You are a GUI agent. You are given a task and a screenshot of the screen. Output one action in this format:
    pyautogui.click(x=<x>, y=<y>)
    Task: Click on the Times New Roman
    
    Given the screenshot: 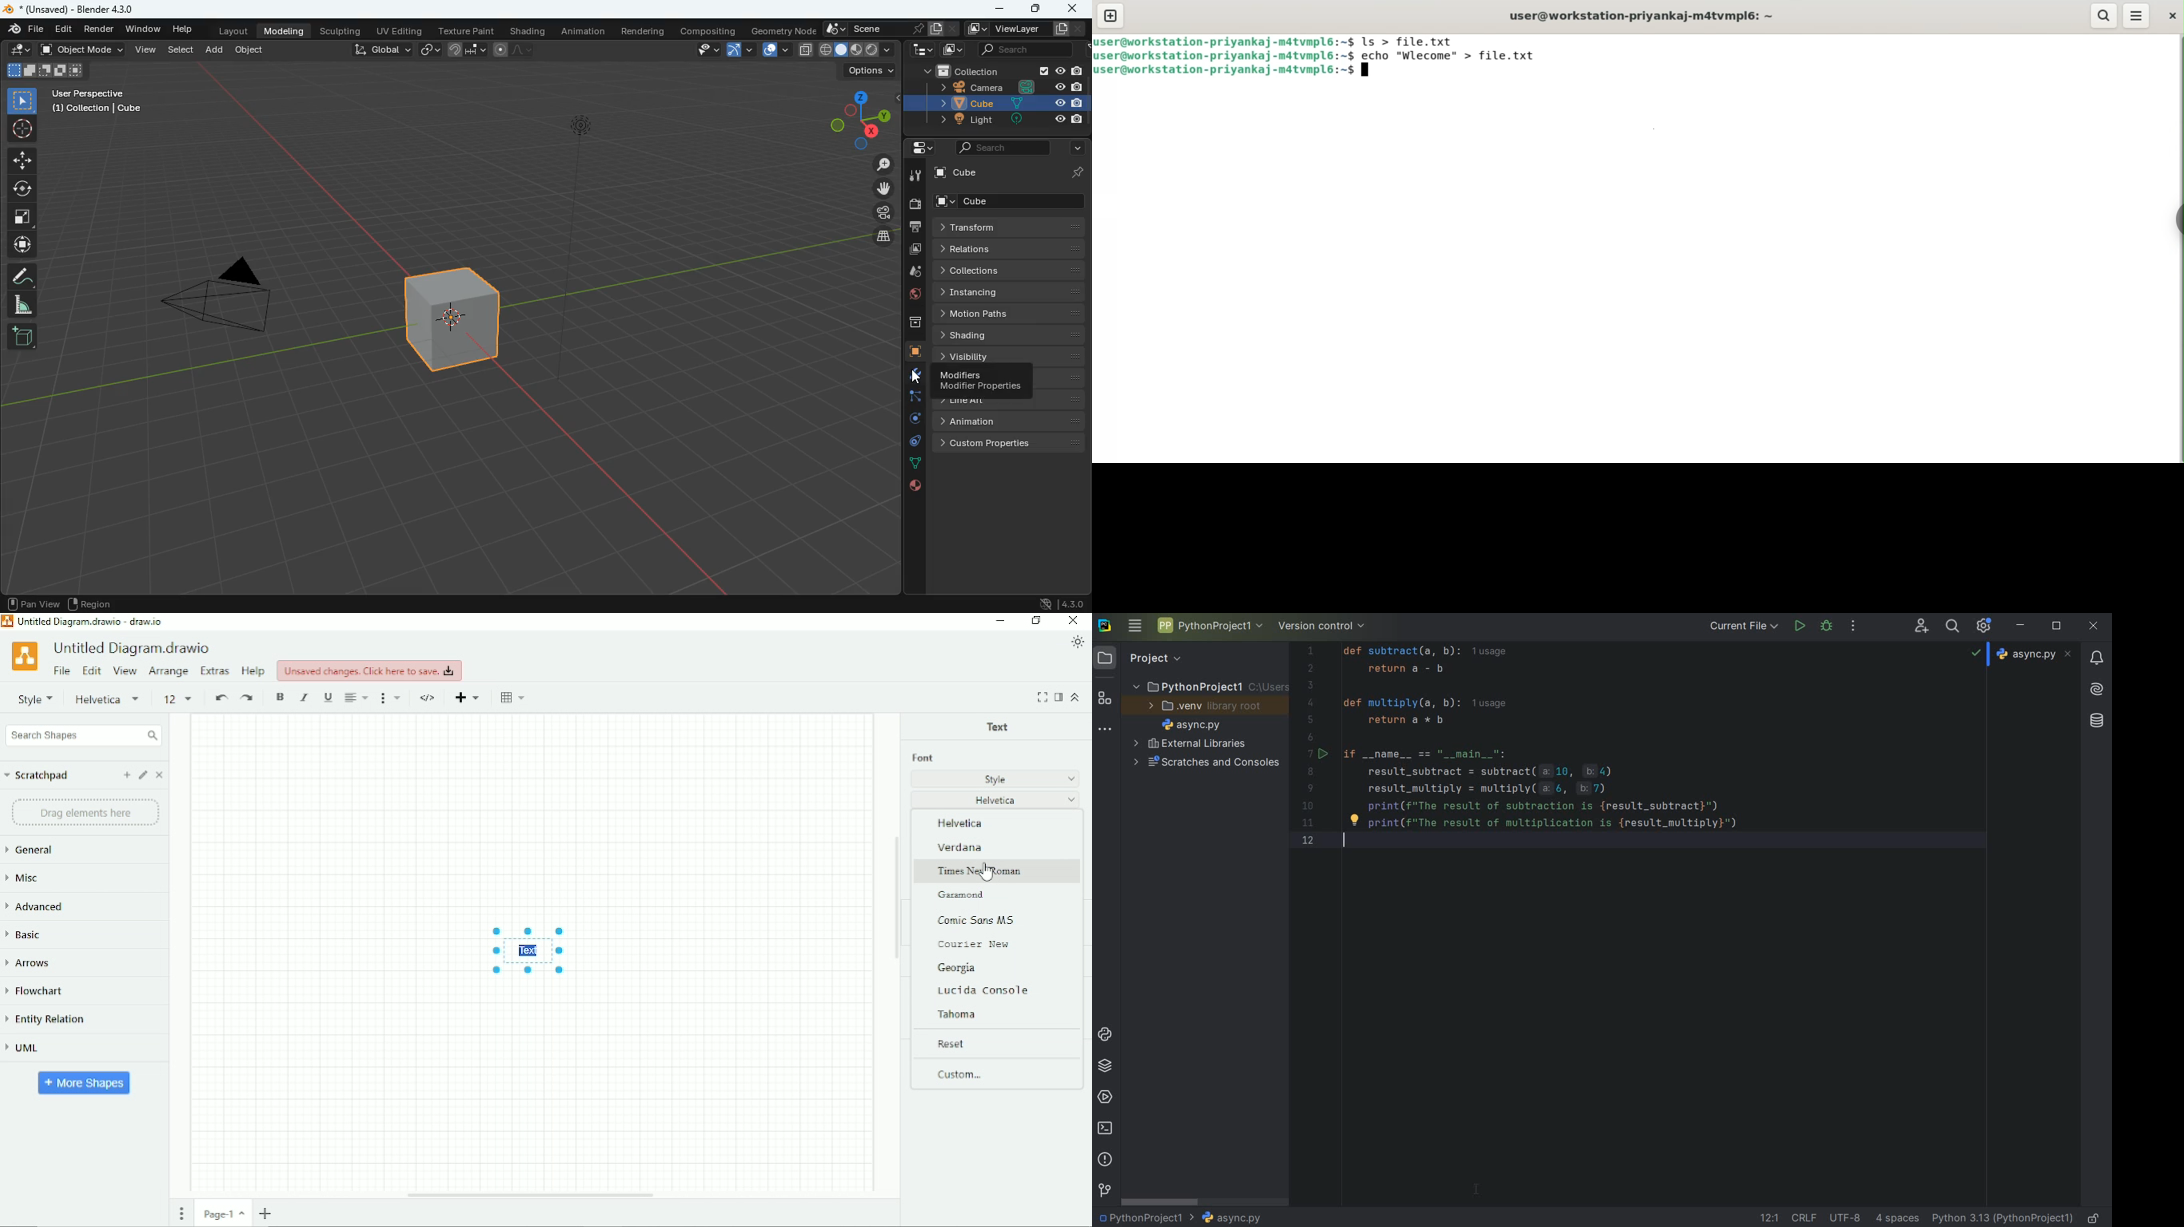 What is the action you would take?
    pyautogui.click(x=983, y=871)
    